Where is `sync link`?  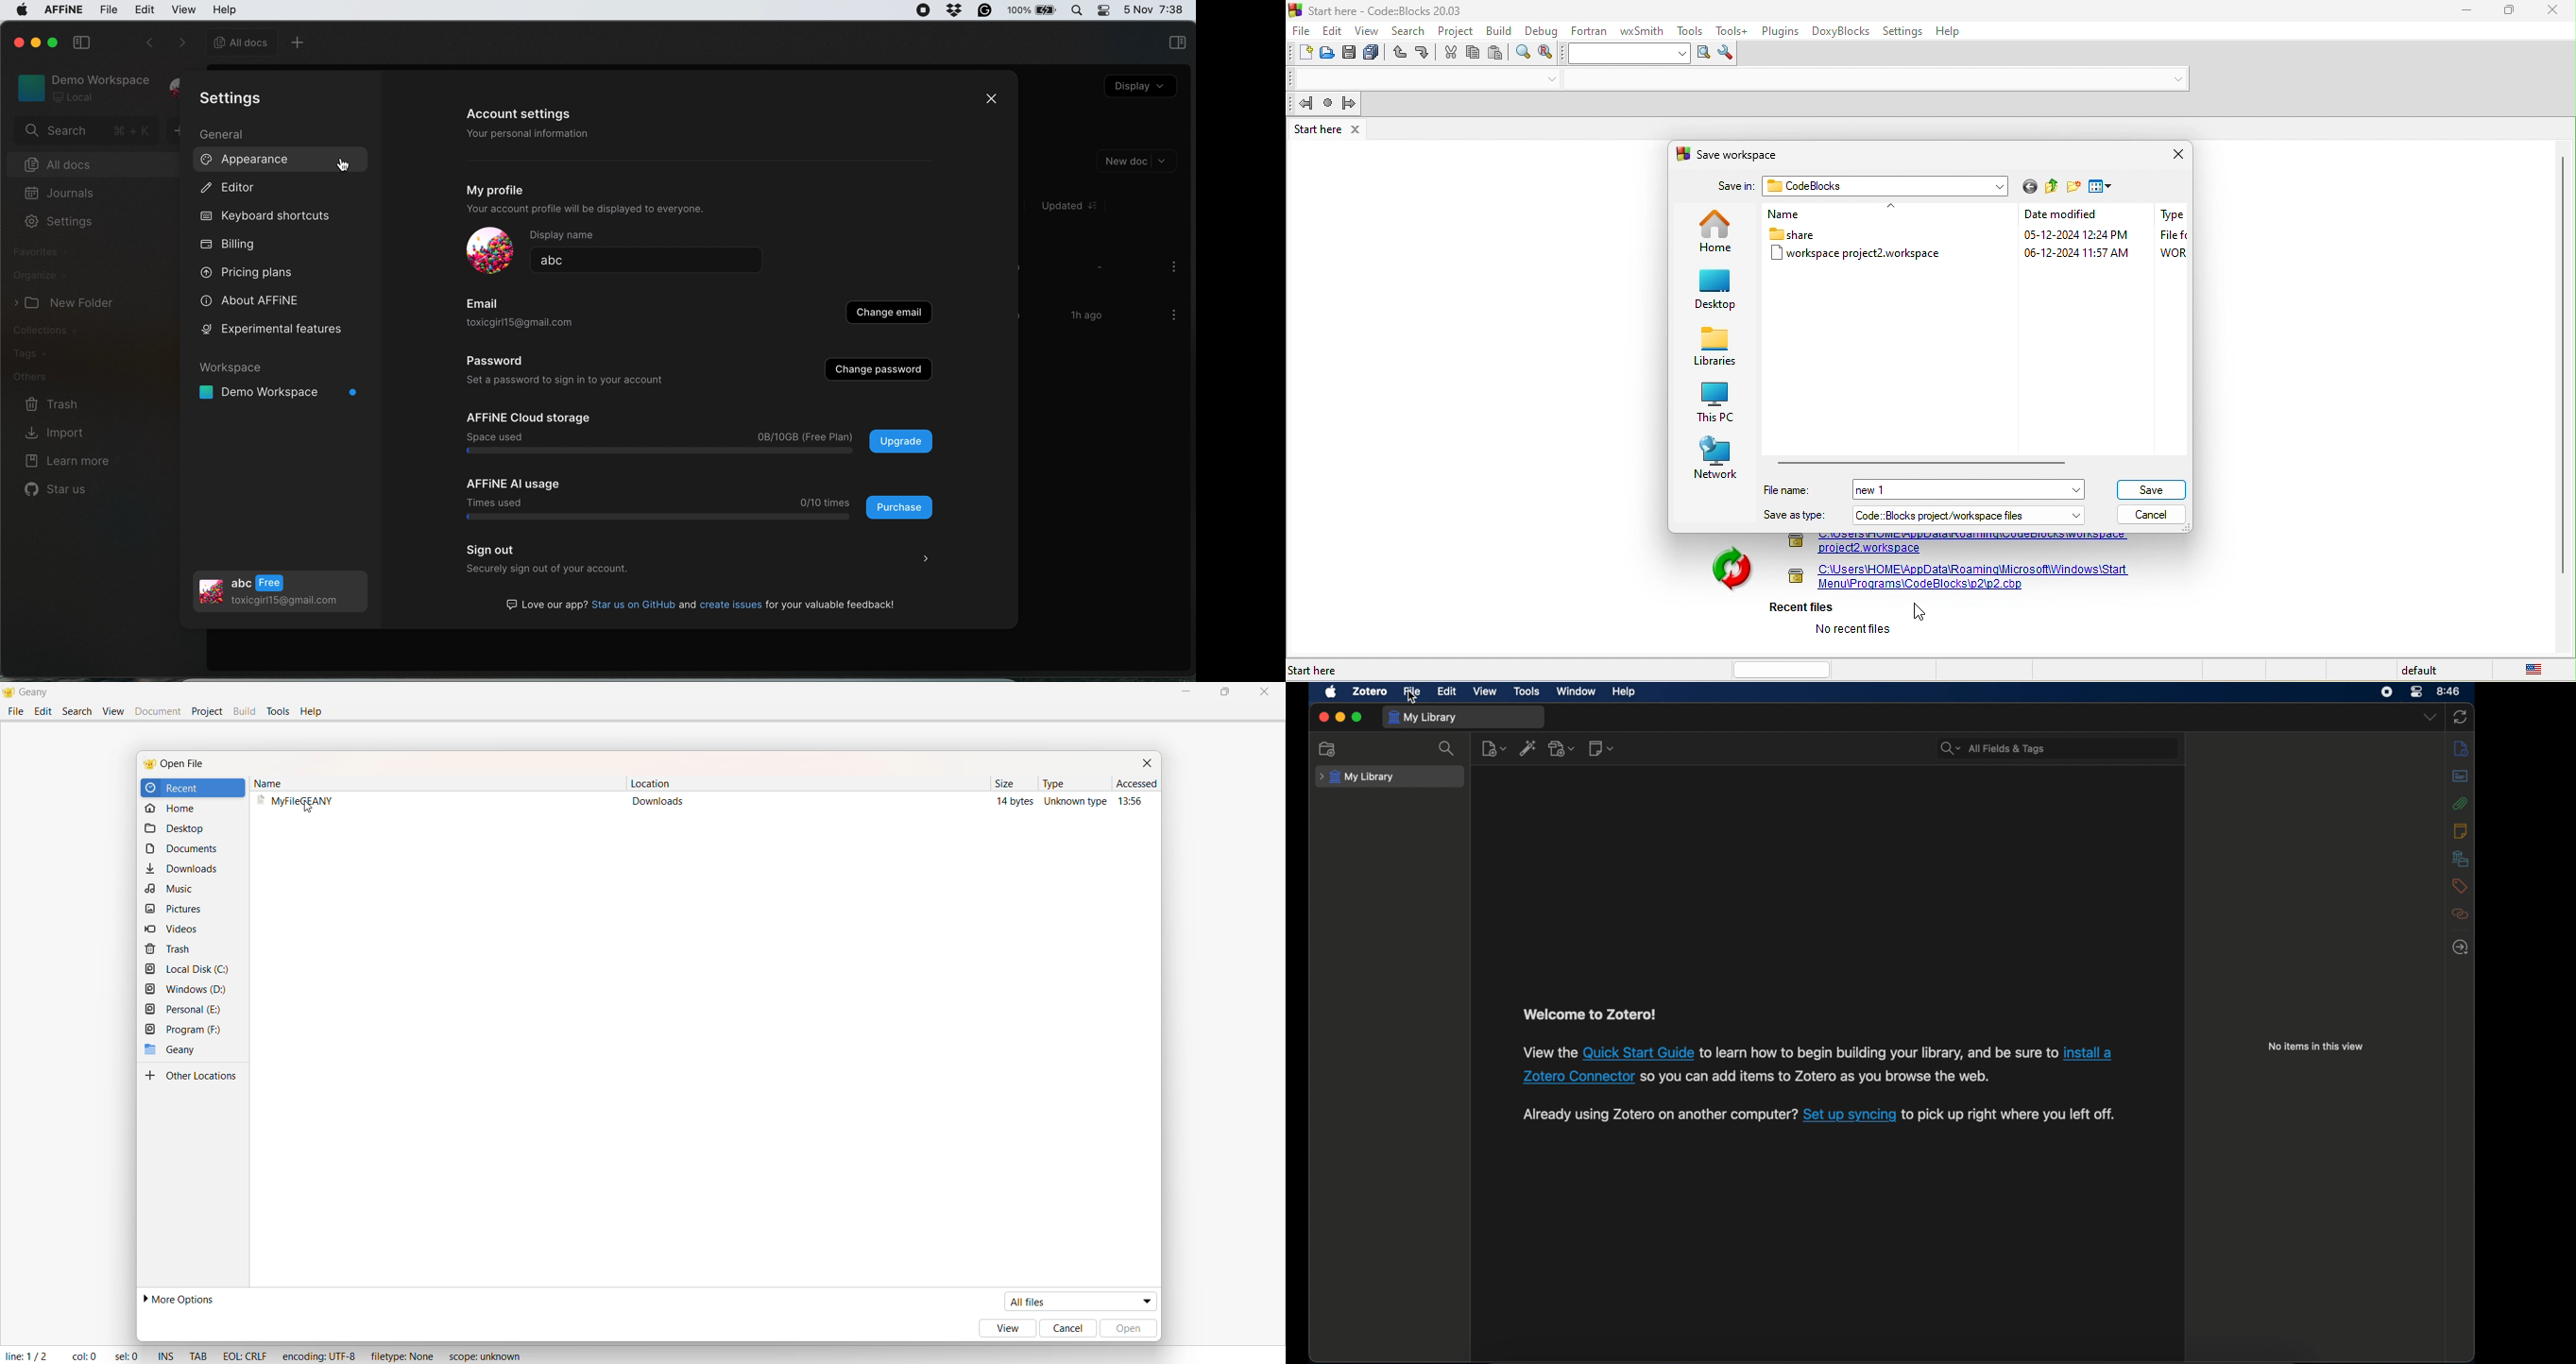 sync link is located at coordinates (1849, 1118).